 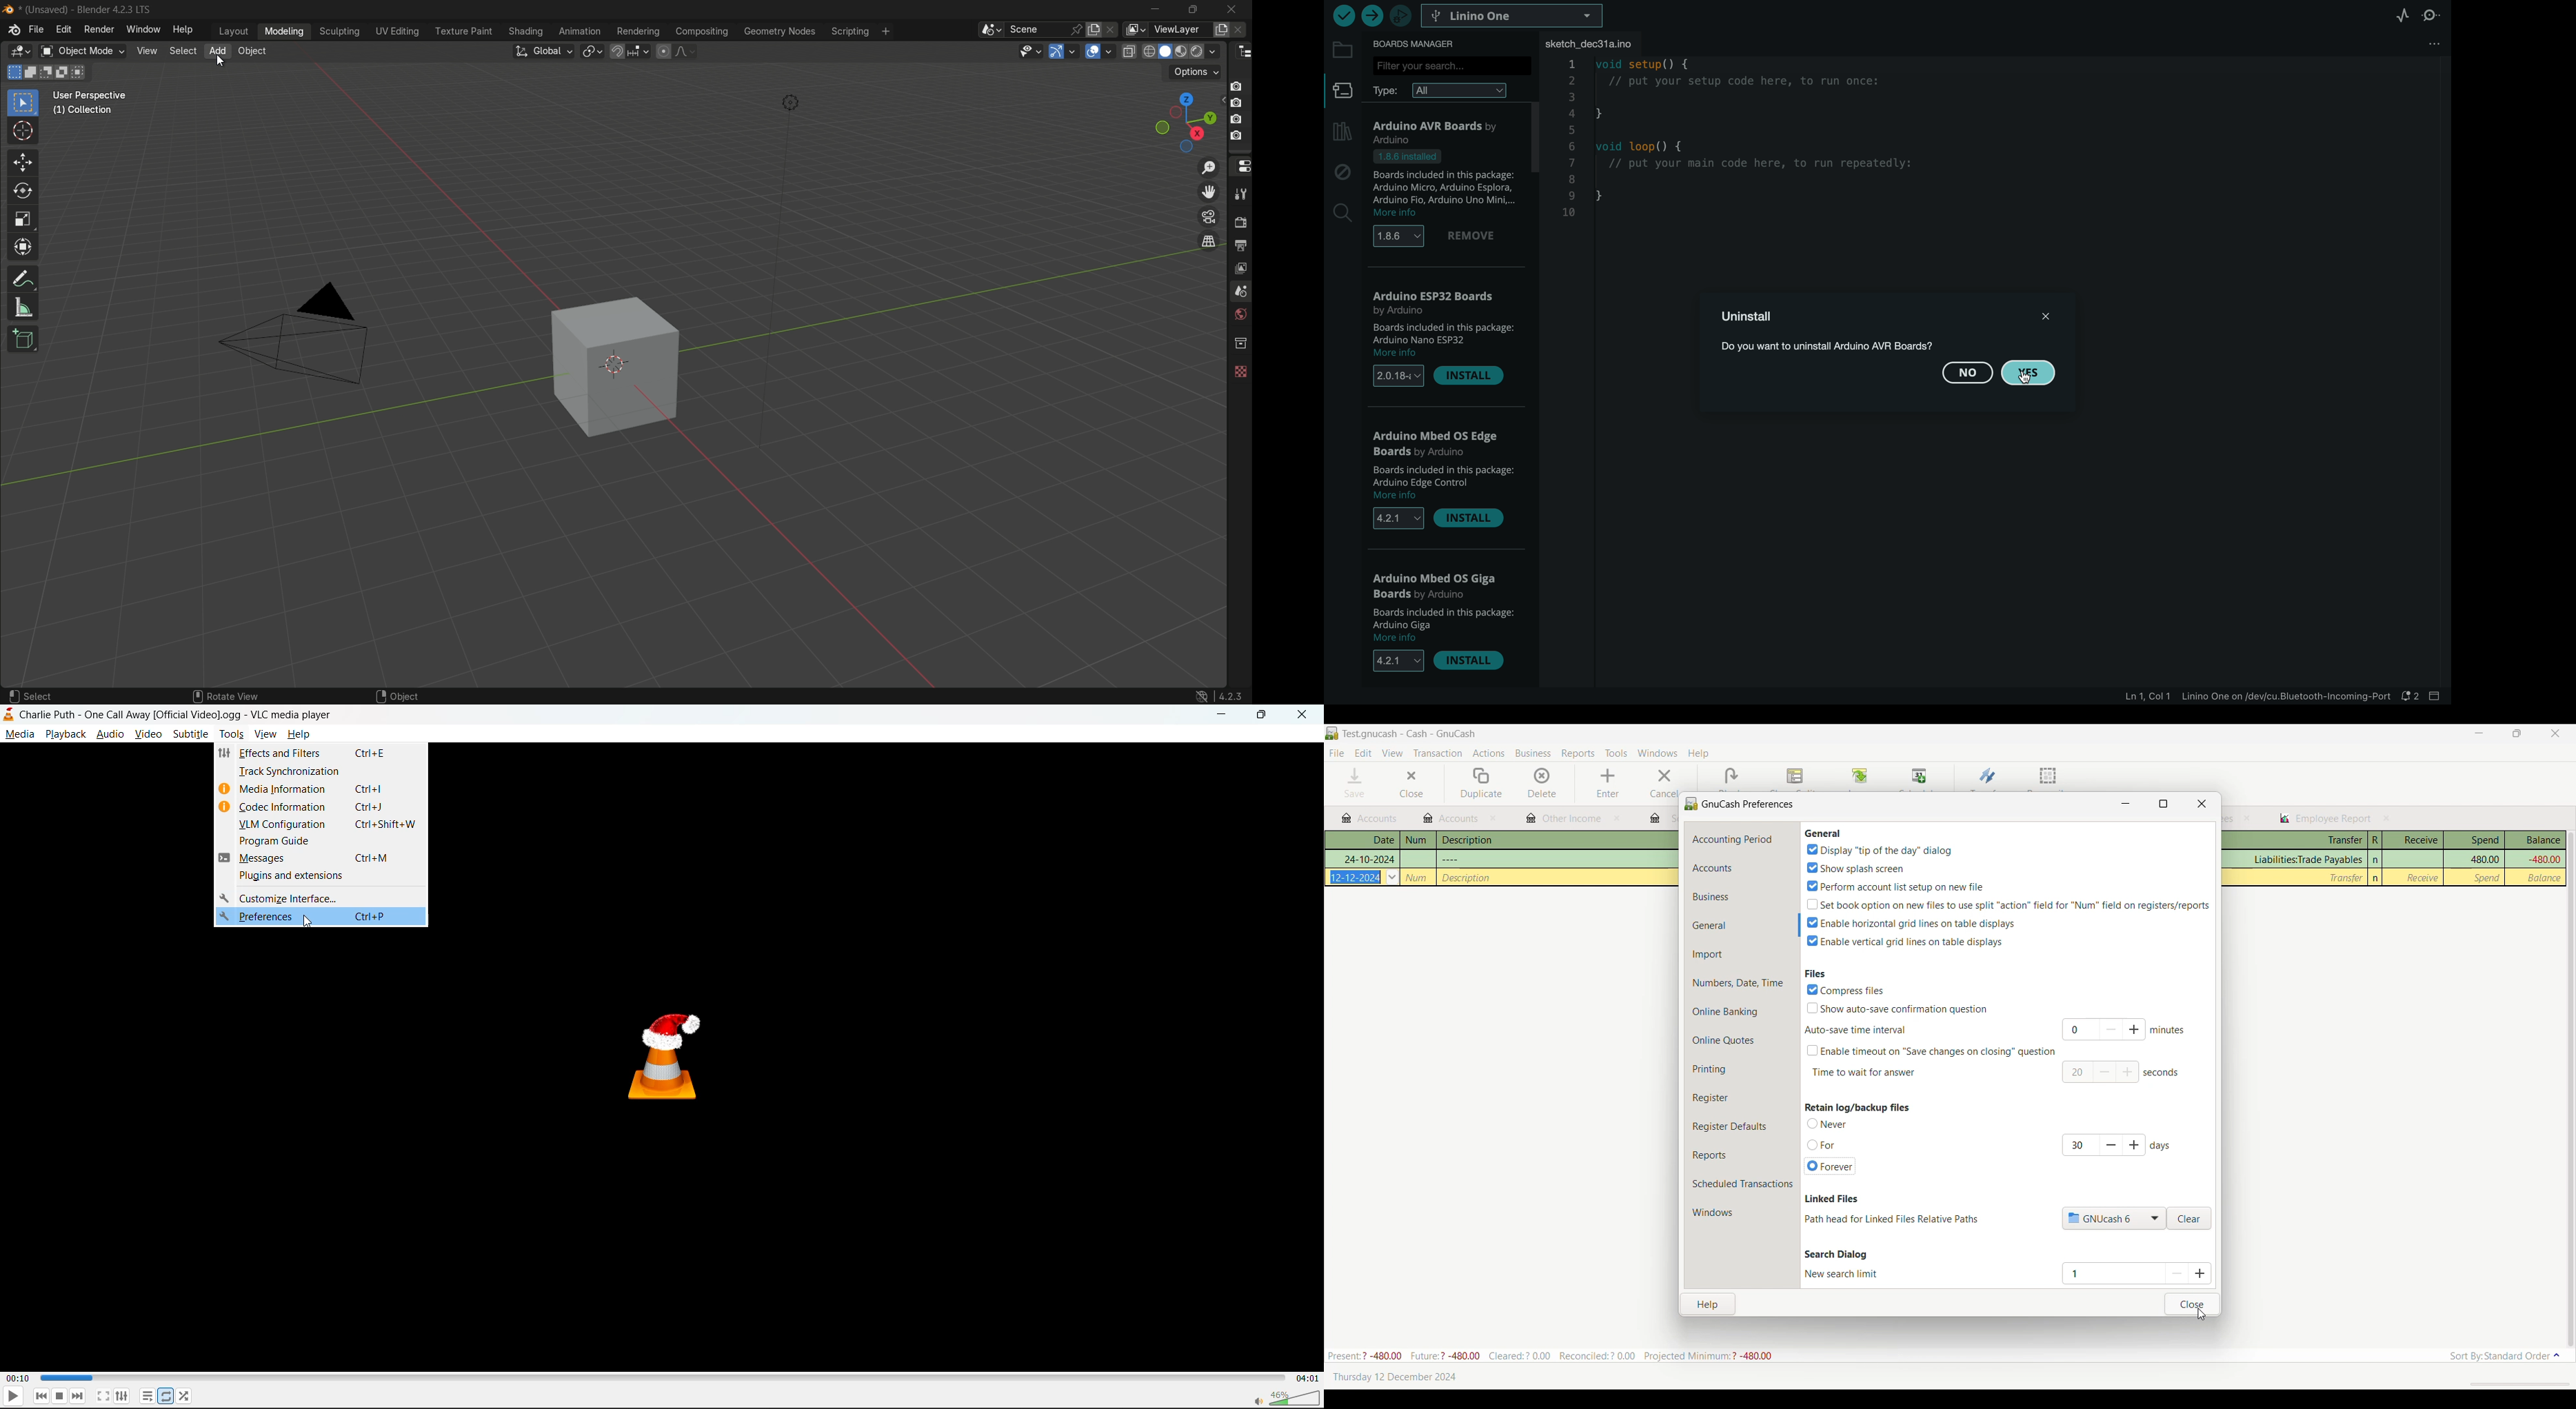 What do you see at coordinates (1180, 29) in the screenshot?
I see `view layer name` at bounding box center [1180, 29].